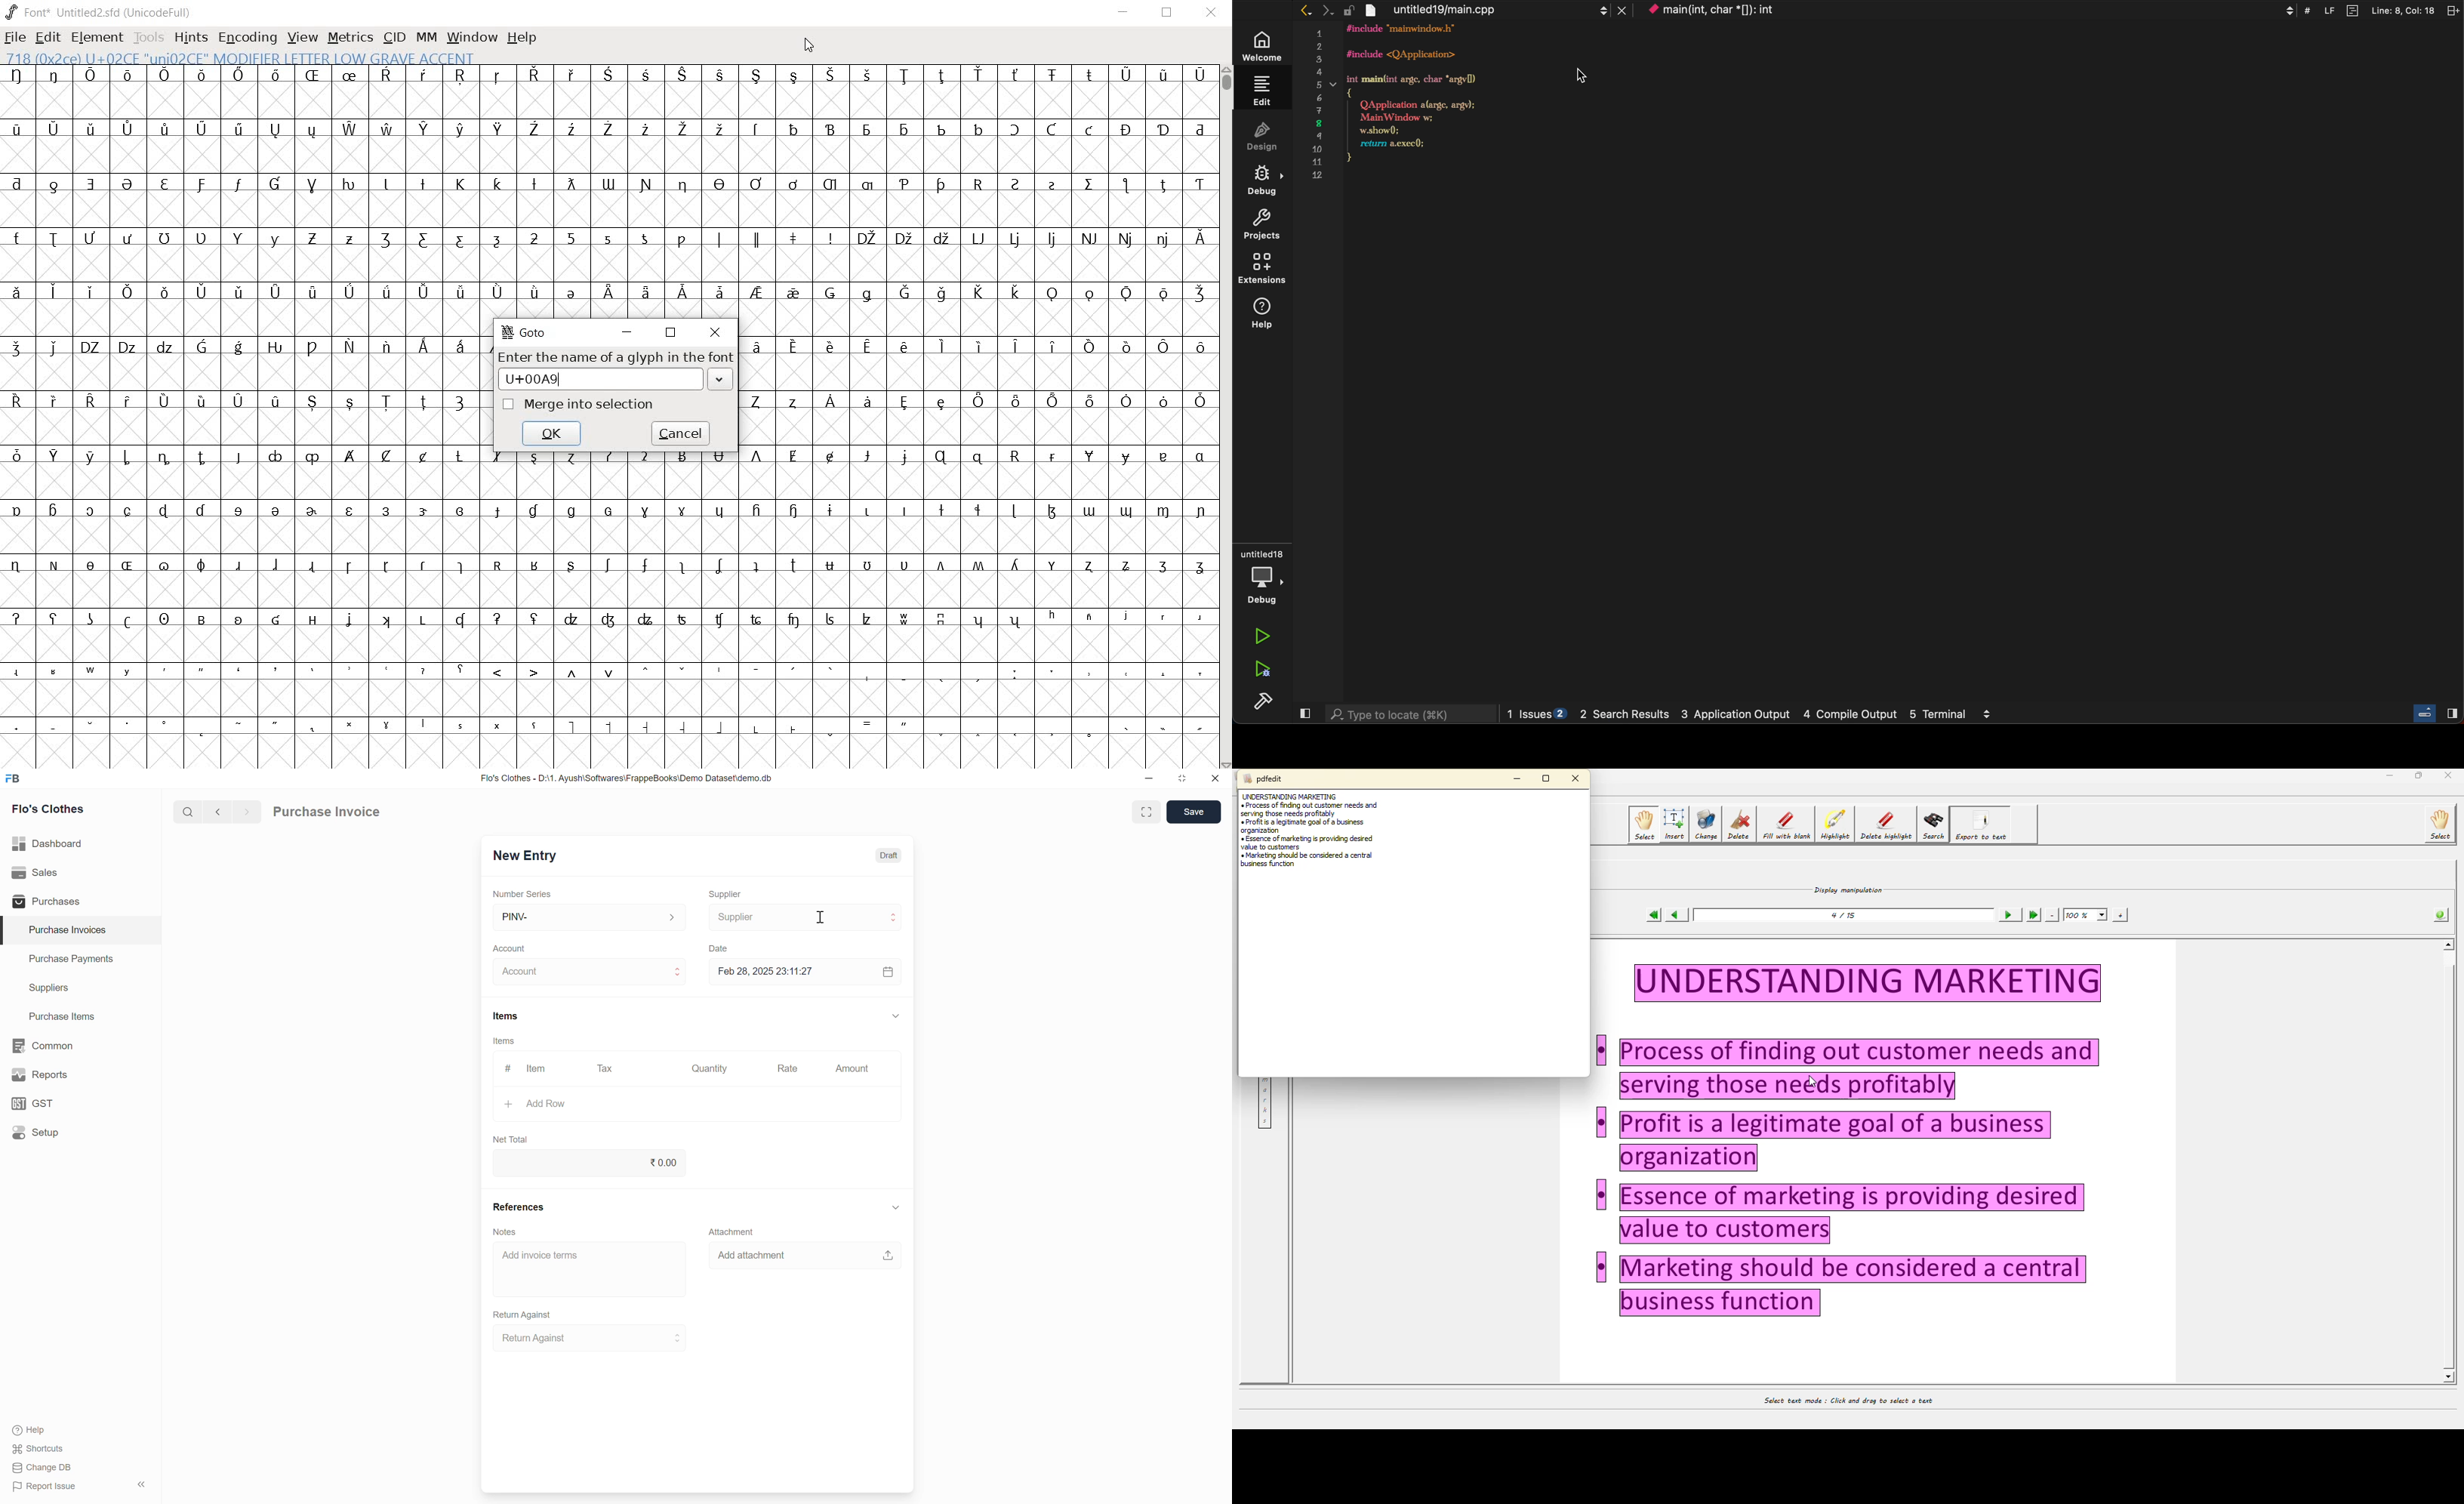 This screenshot has width=2464, height=1512. Describe the element at coordinates (470, 37) in the screenshot. I see `window` at that location.